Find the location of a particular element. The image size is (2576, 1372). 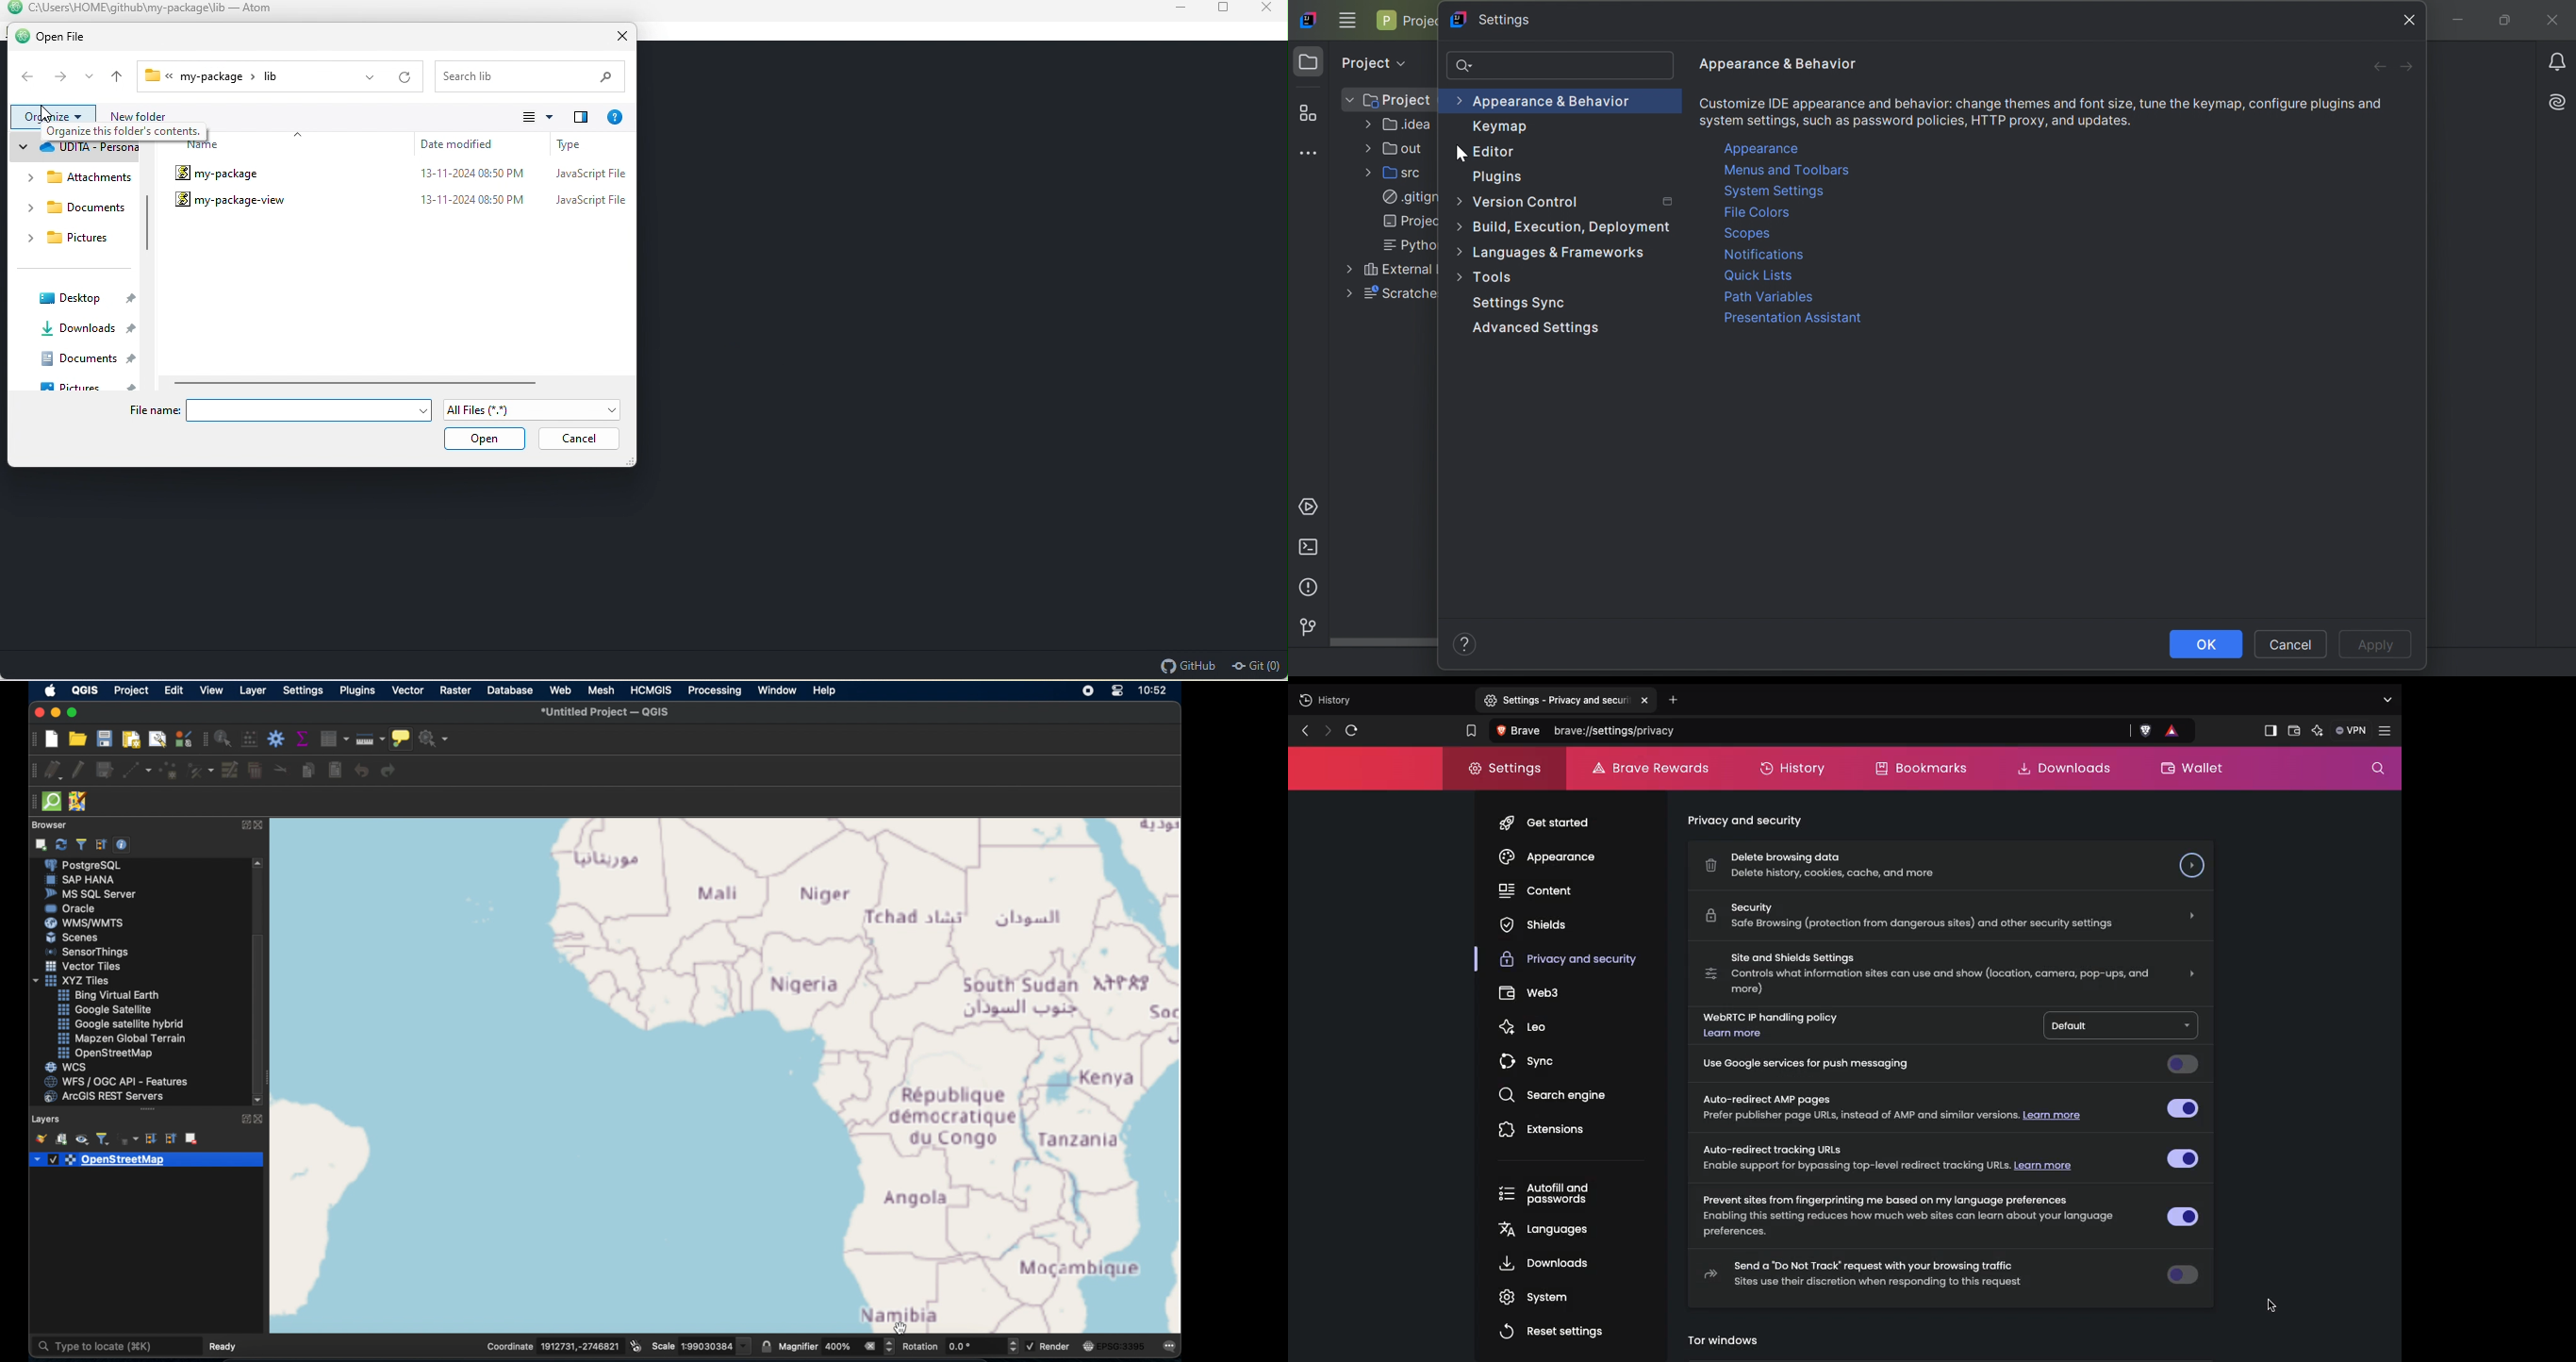

file name input is located at coordinates (299, 410).